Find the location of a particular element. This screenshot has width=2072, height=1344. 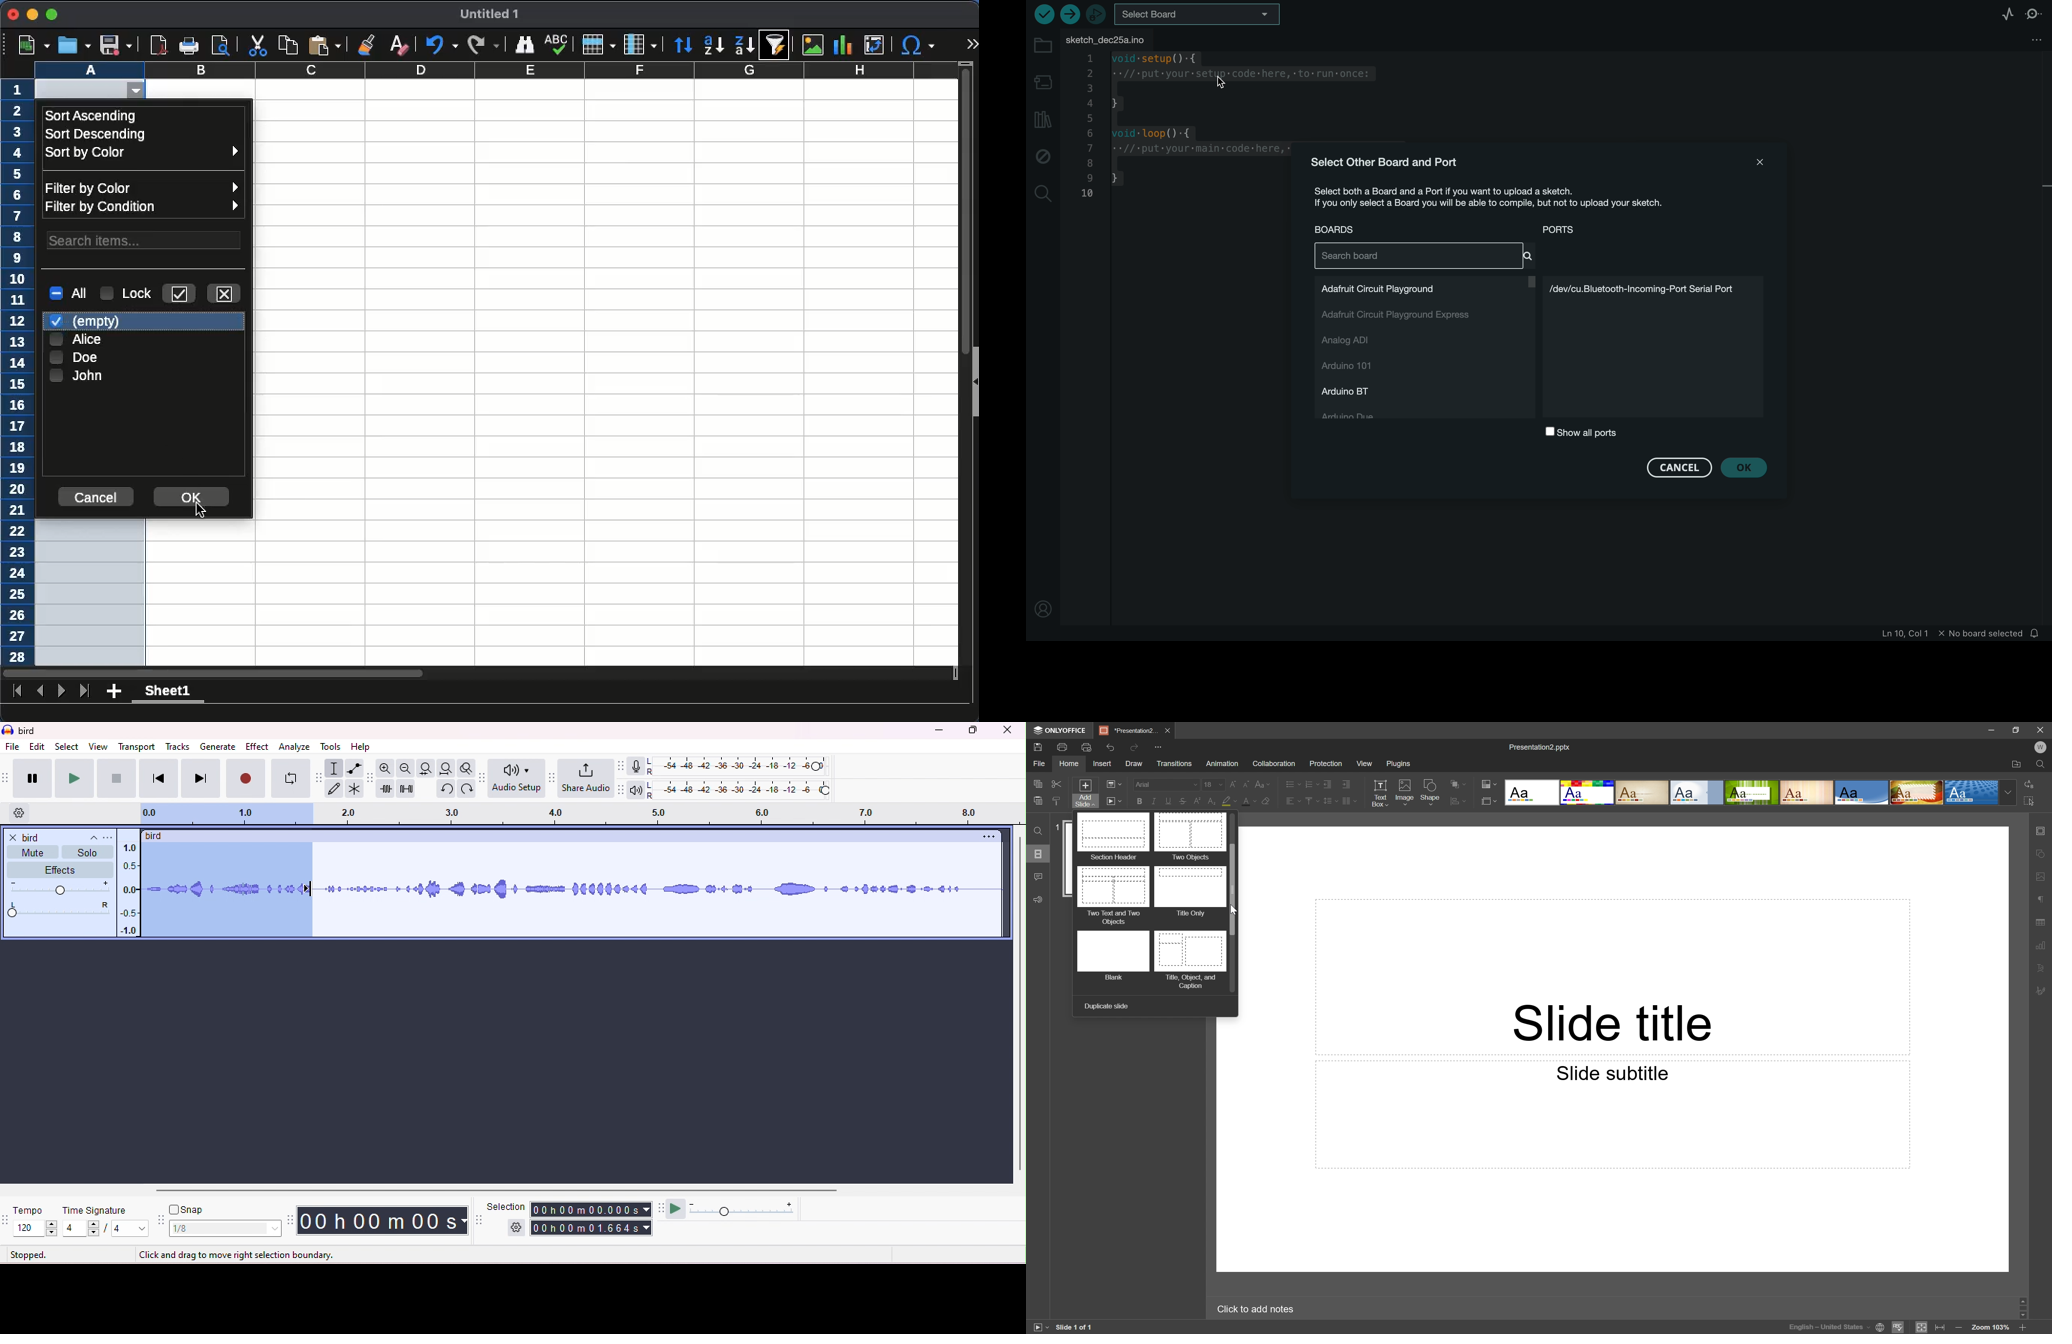

Scroll Bar is located at coordinates (1234, 888).